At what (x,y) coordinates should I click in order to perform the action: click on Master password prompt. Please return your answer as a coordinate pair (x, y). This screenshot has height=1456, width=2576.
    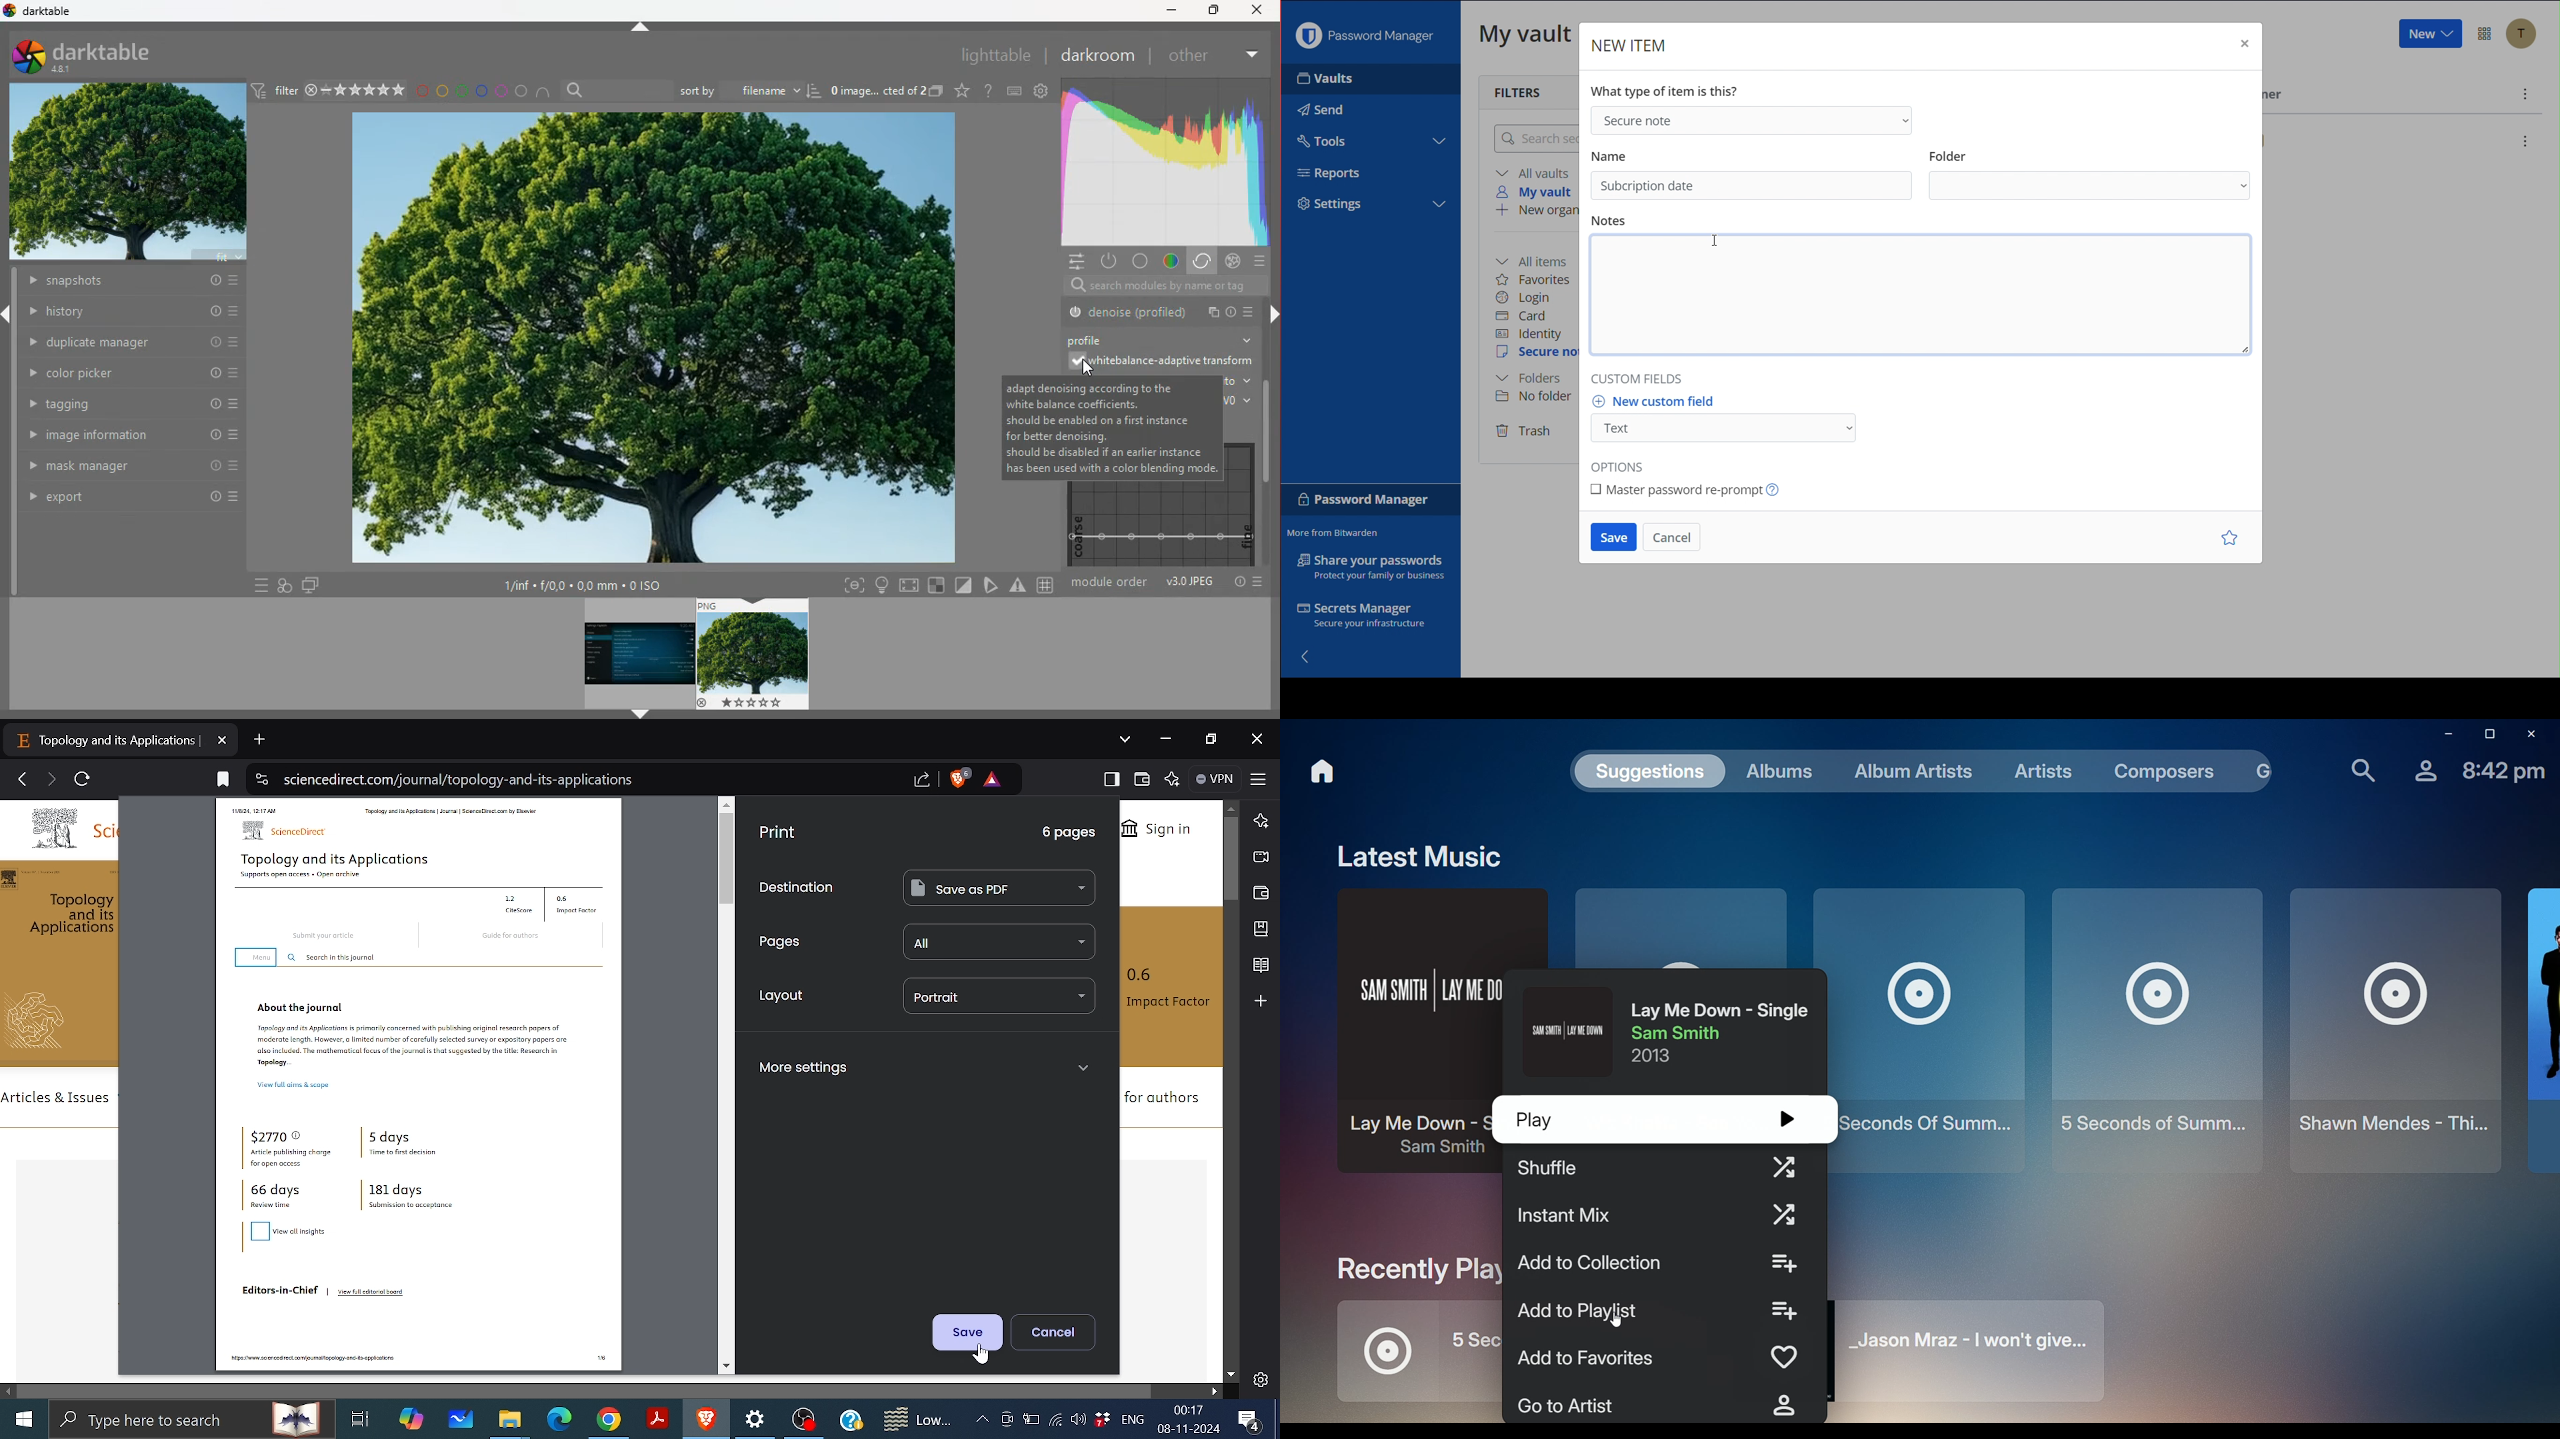
    Looking at the image, I should click on (1691, 488).